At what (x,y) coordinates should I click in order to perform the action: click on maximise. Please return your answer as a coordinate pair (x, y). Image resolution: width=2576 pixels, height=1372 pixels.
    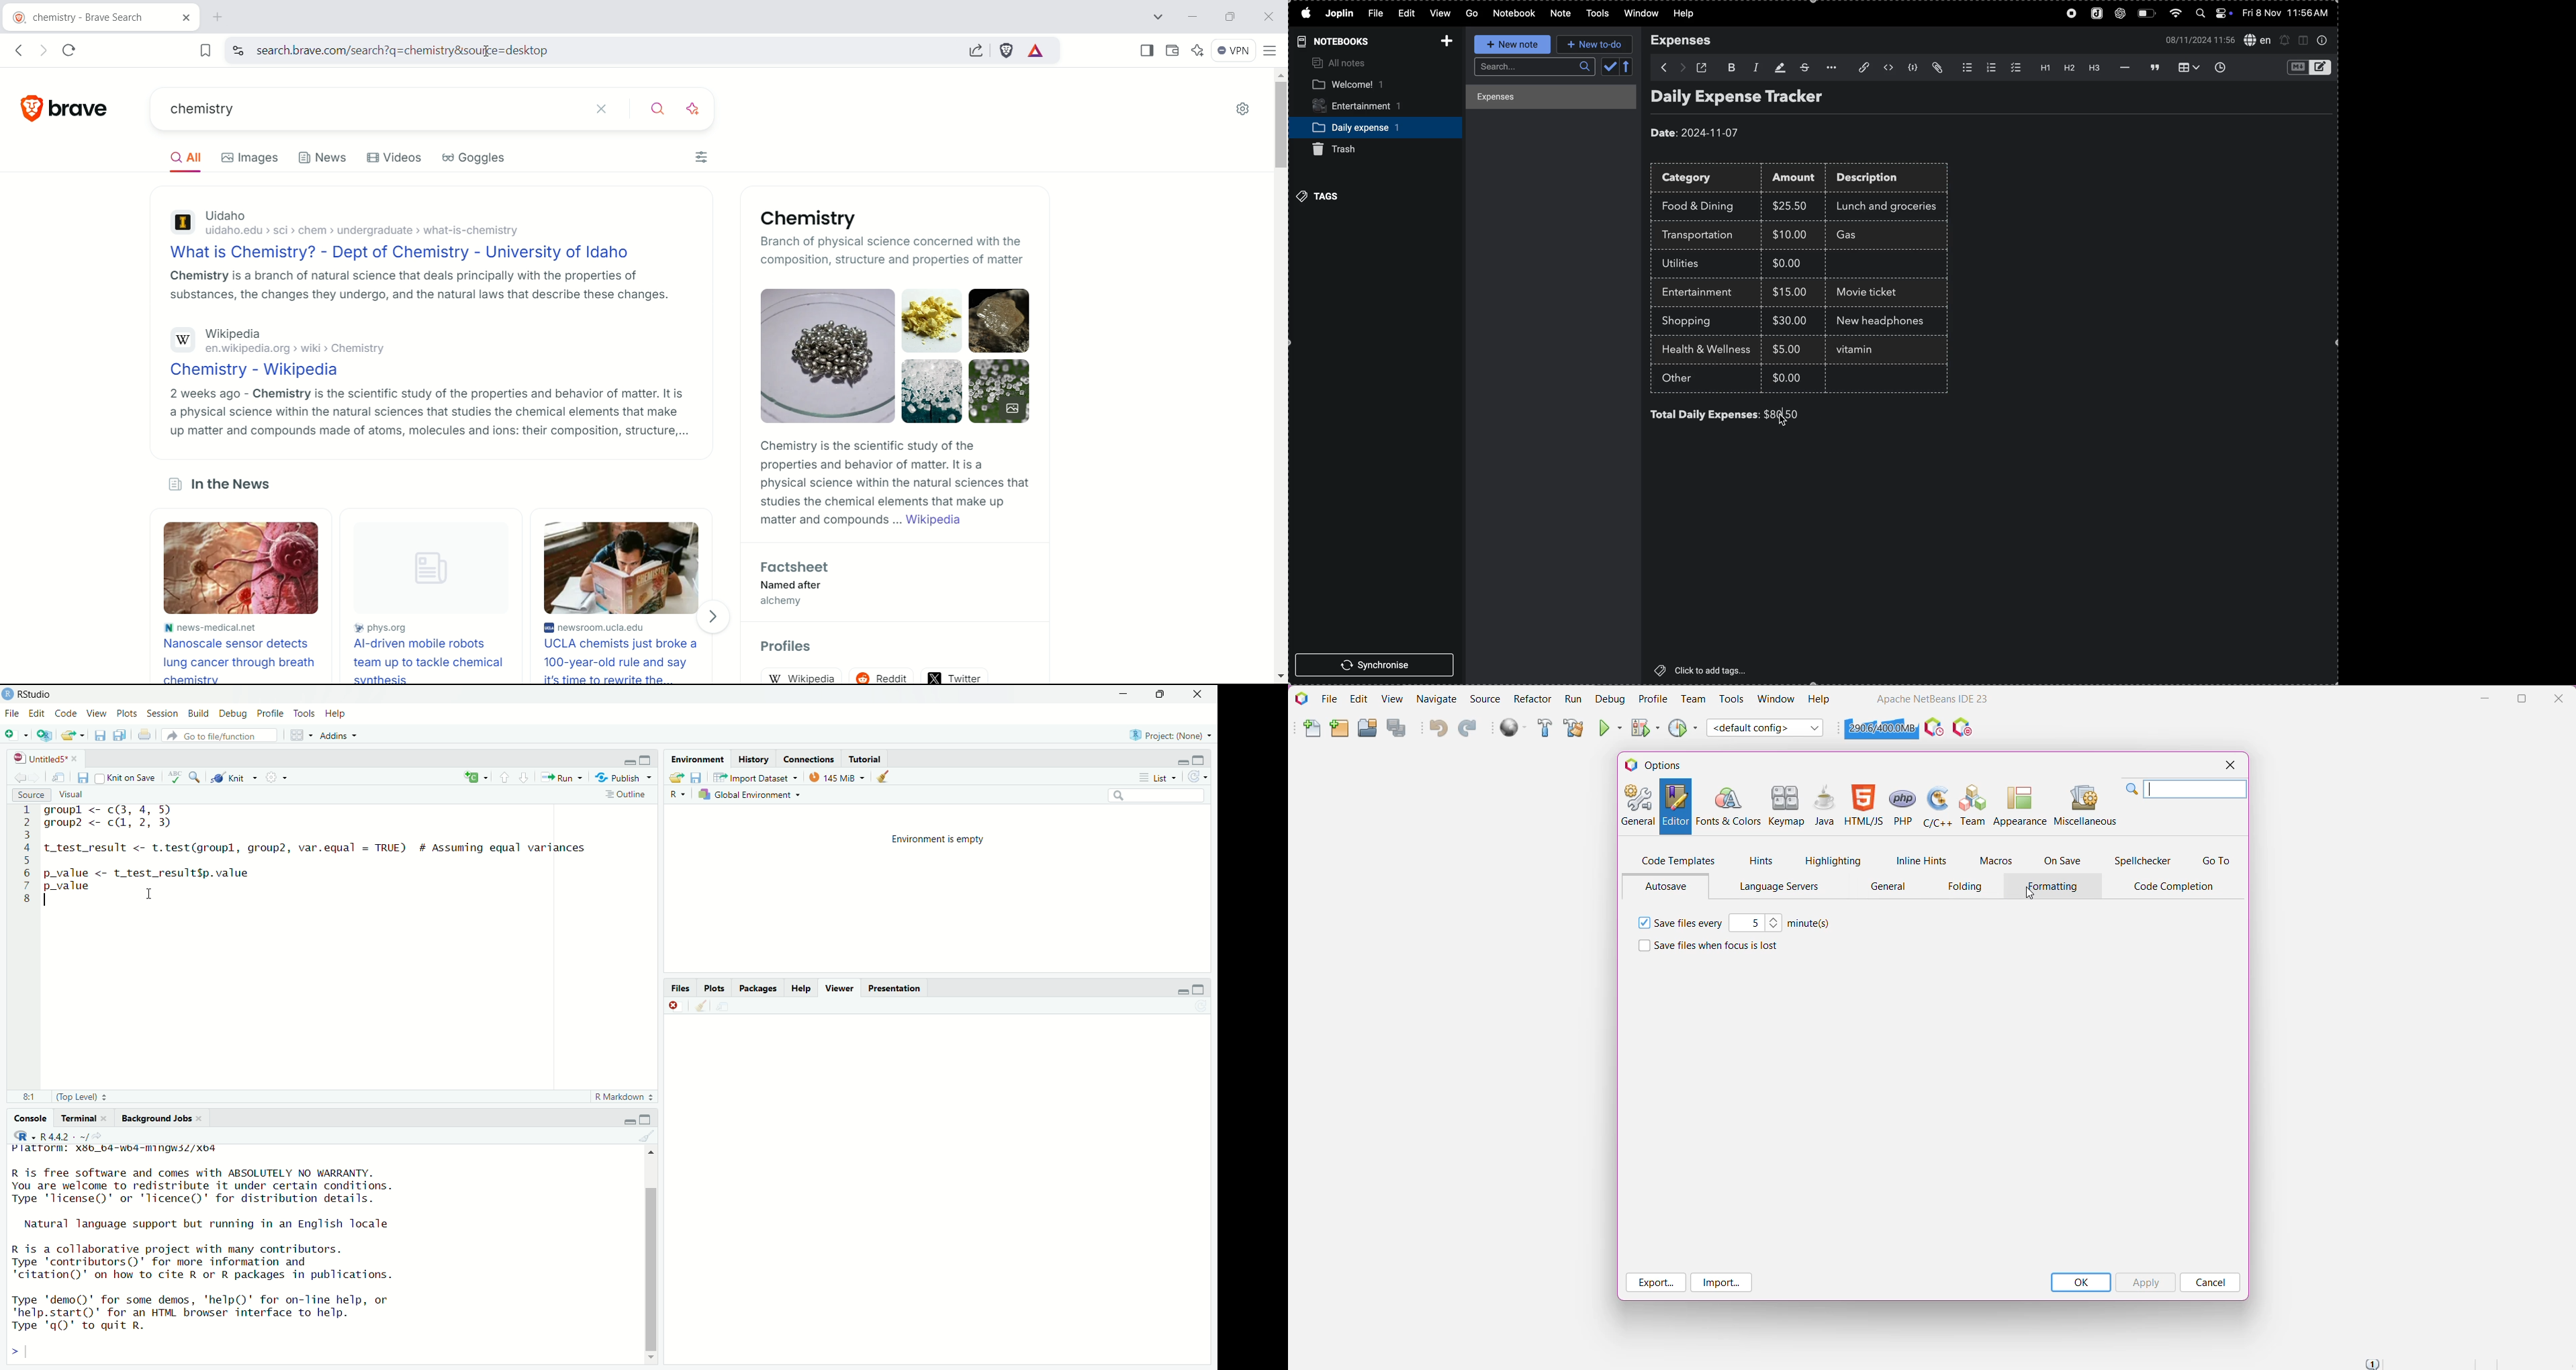
    Looking at the image, I should click on (646, 760).